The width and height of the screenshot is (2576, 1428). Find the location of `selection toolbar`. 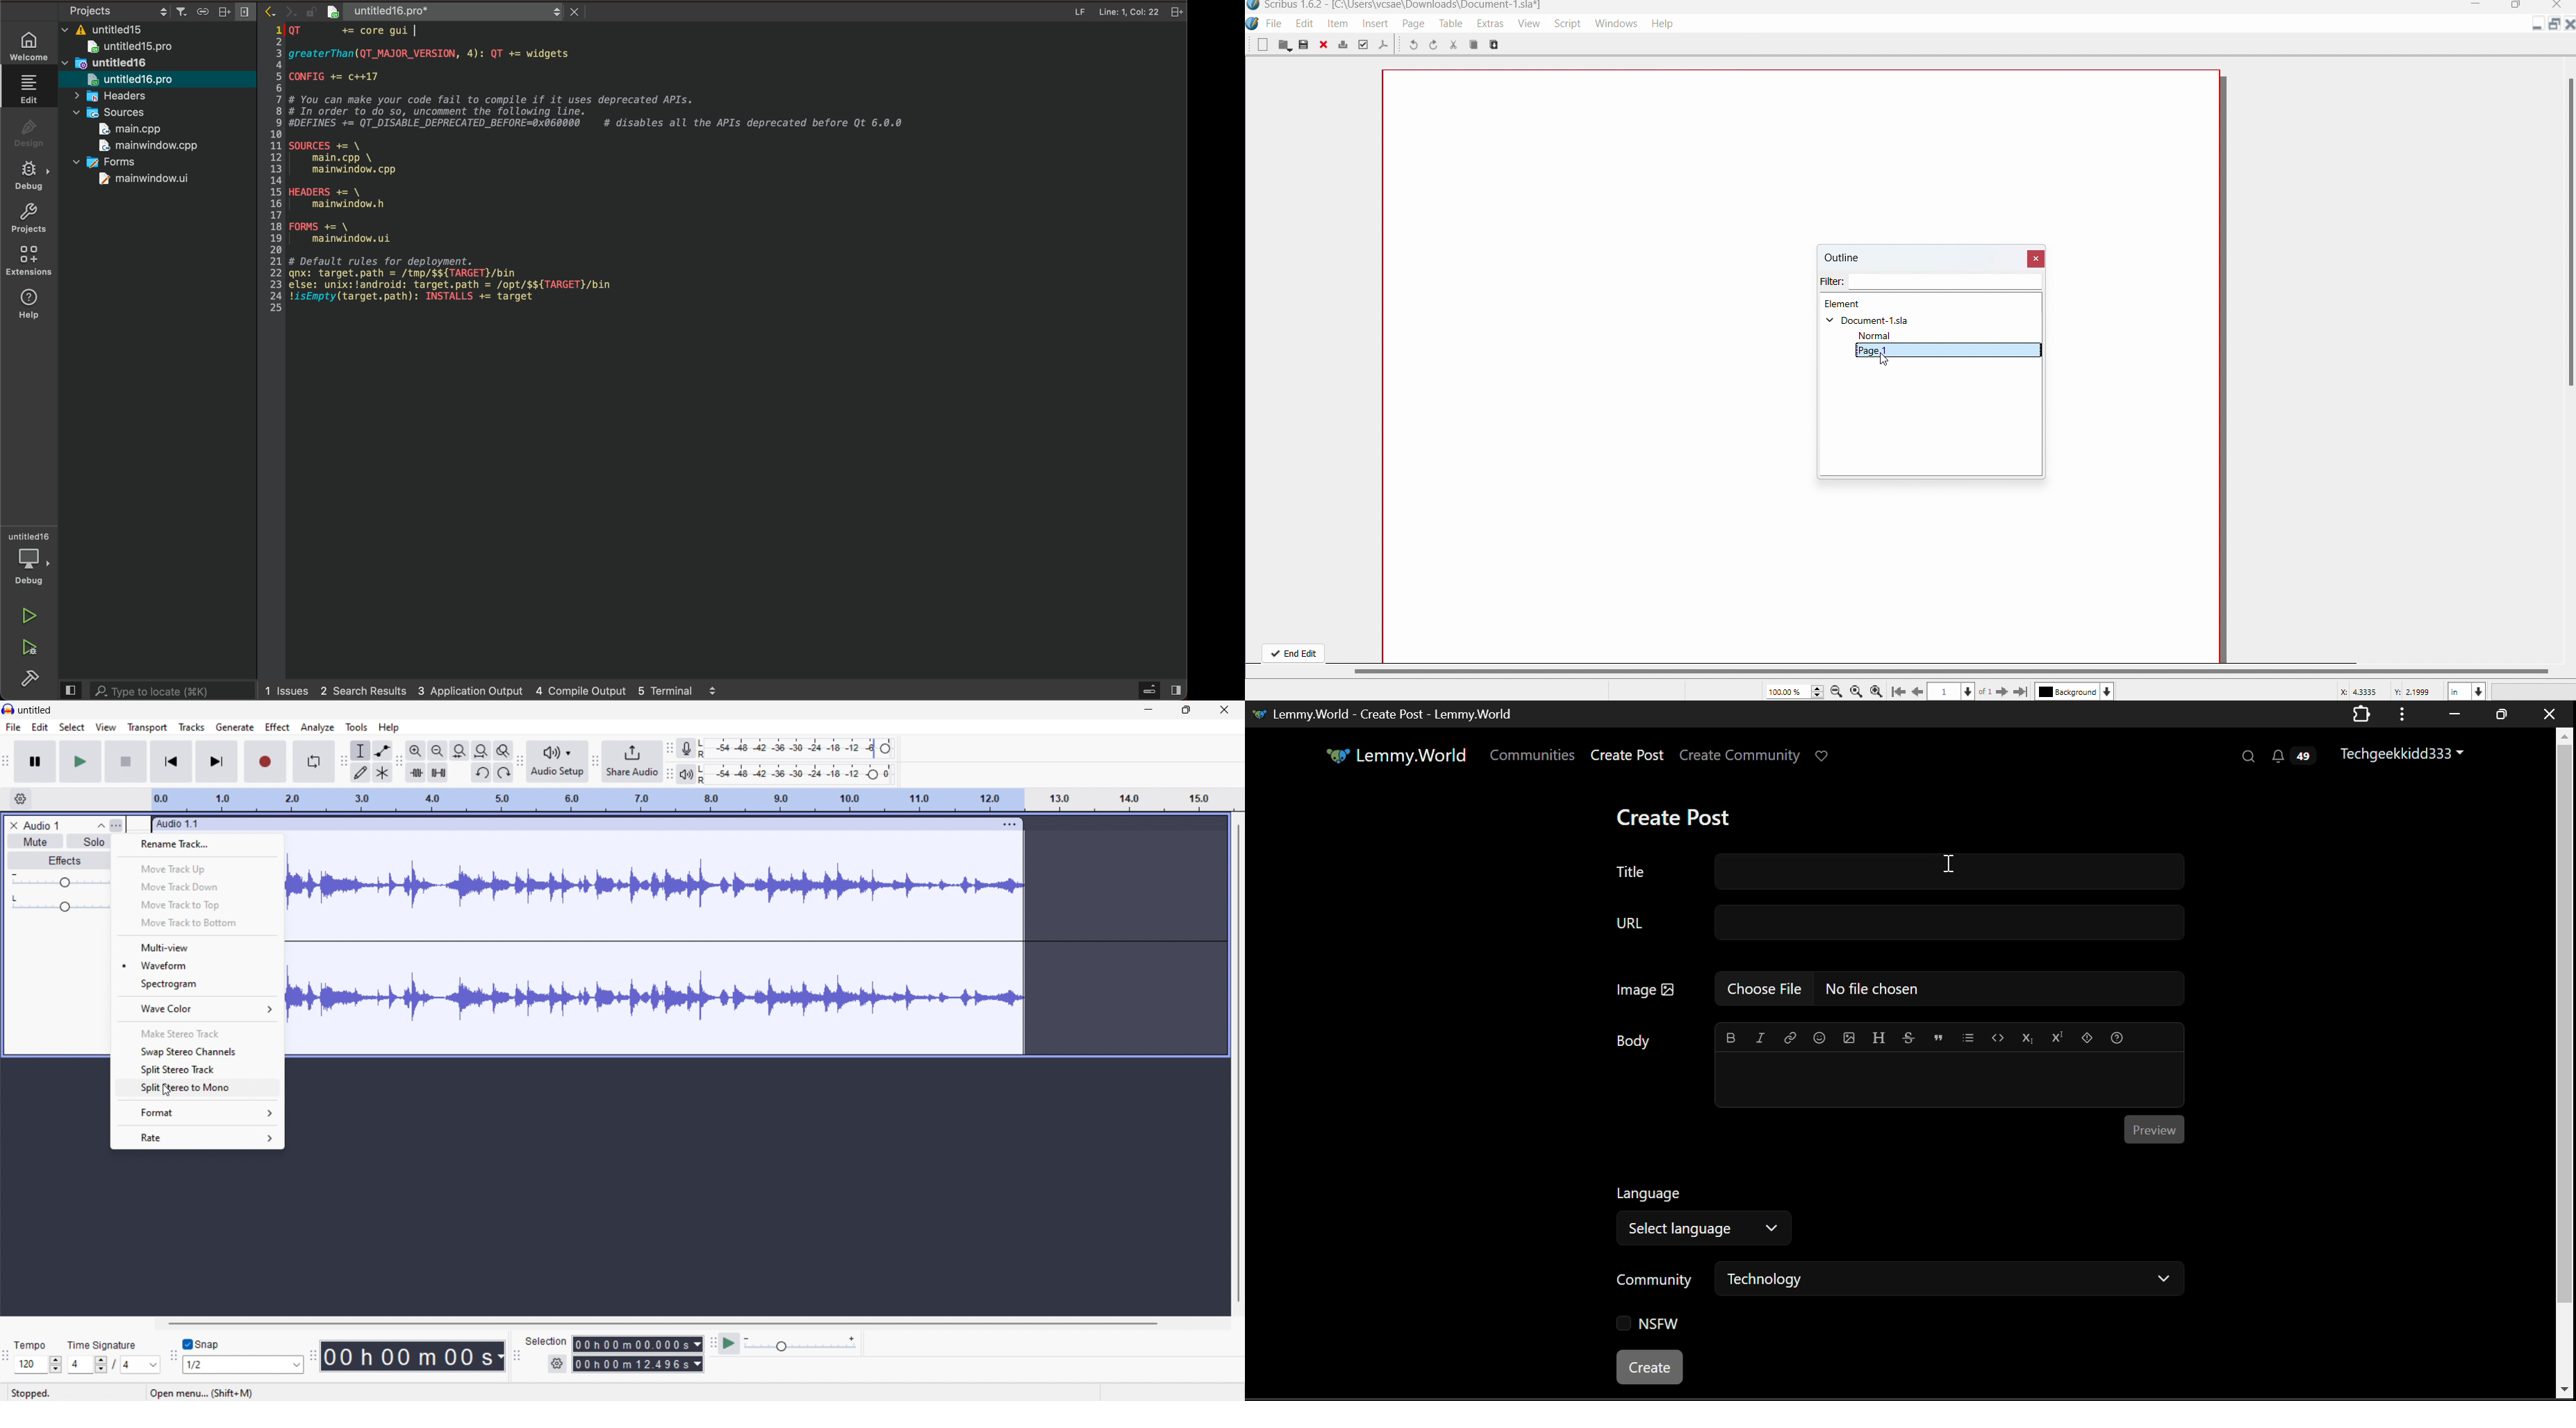

selection toolbar is located at coordinates (517, 1356).